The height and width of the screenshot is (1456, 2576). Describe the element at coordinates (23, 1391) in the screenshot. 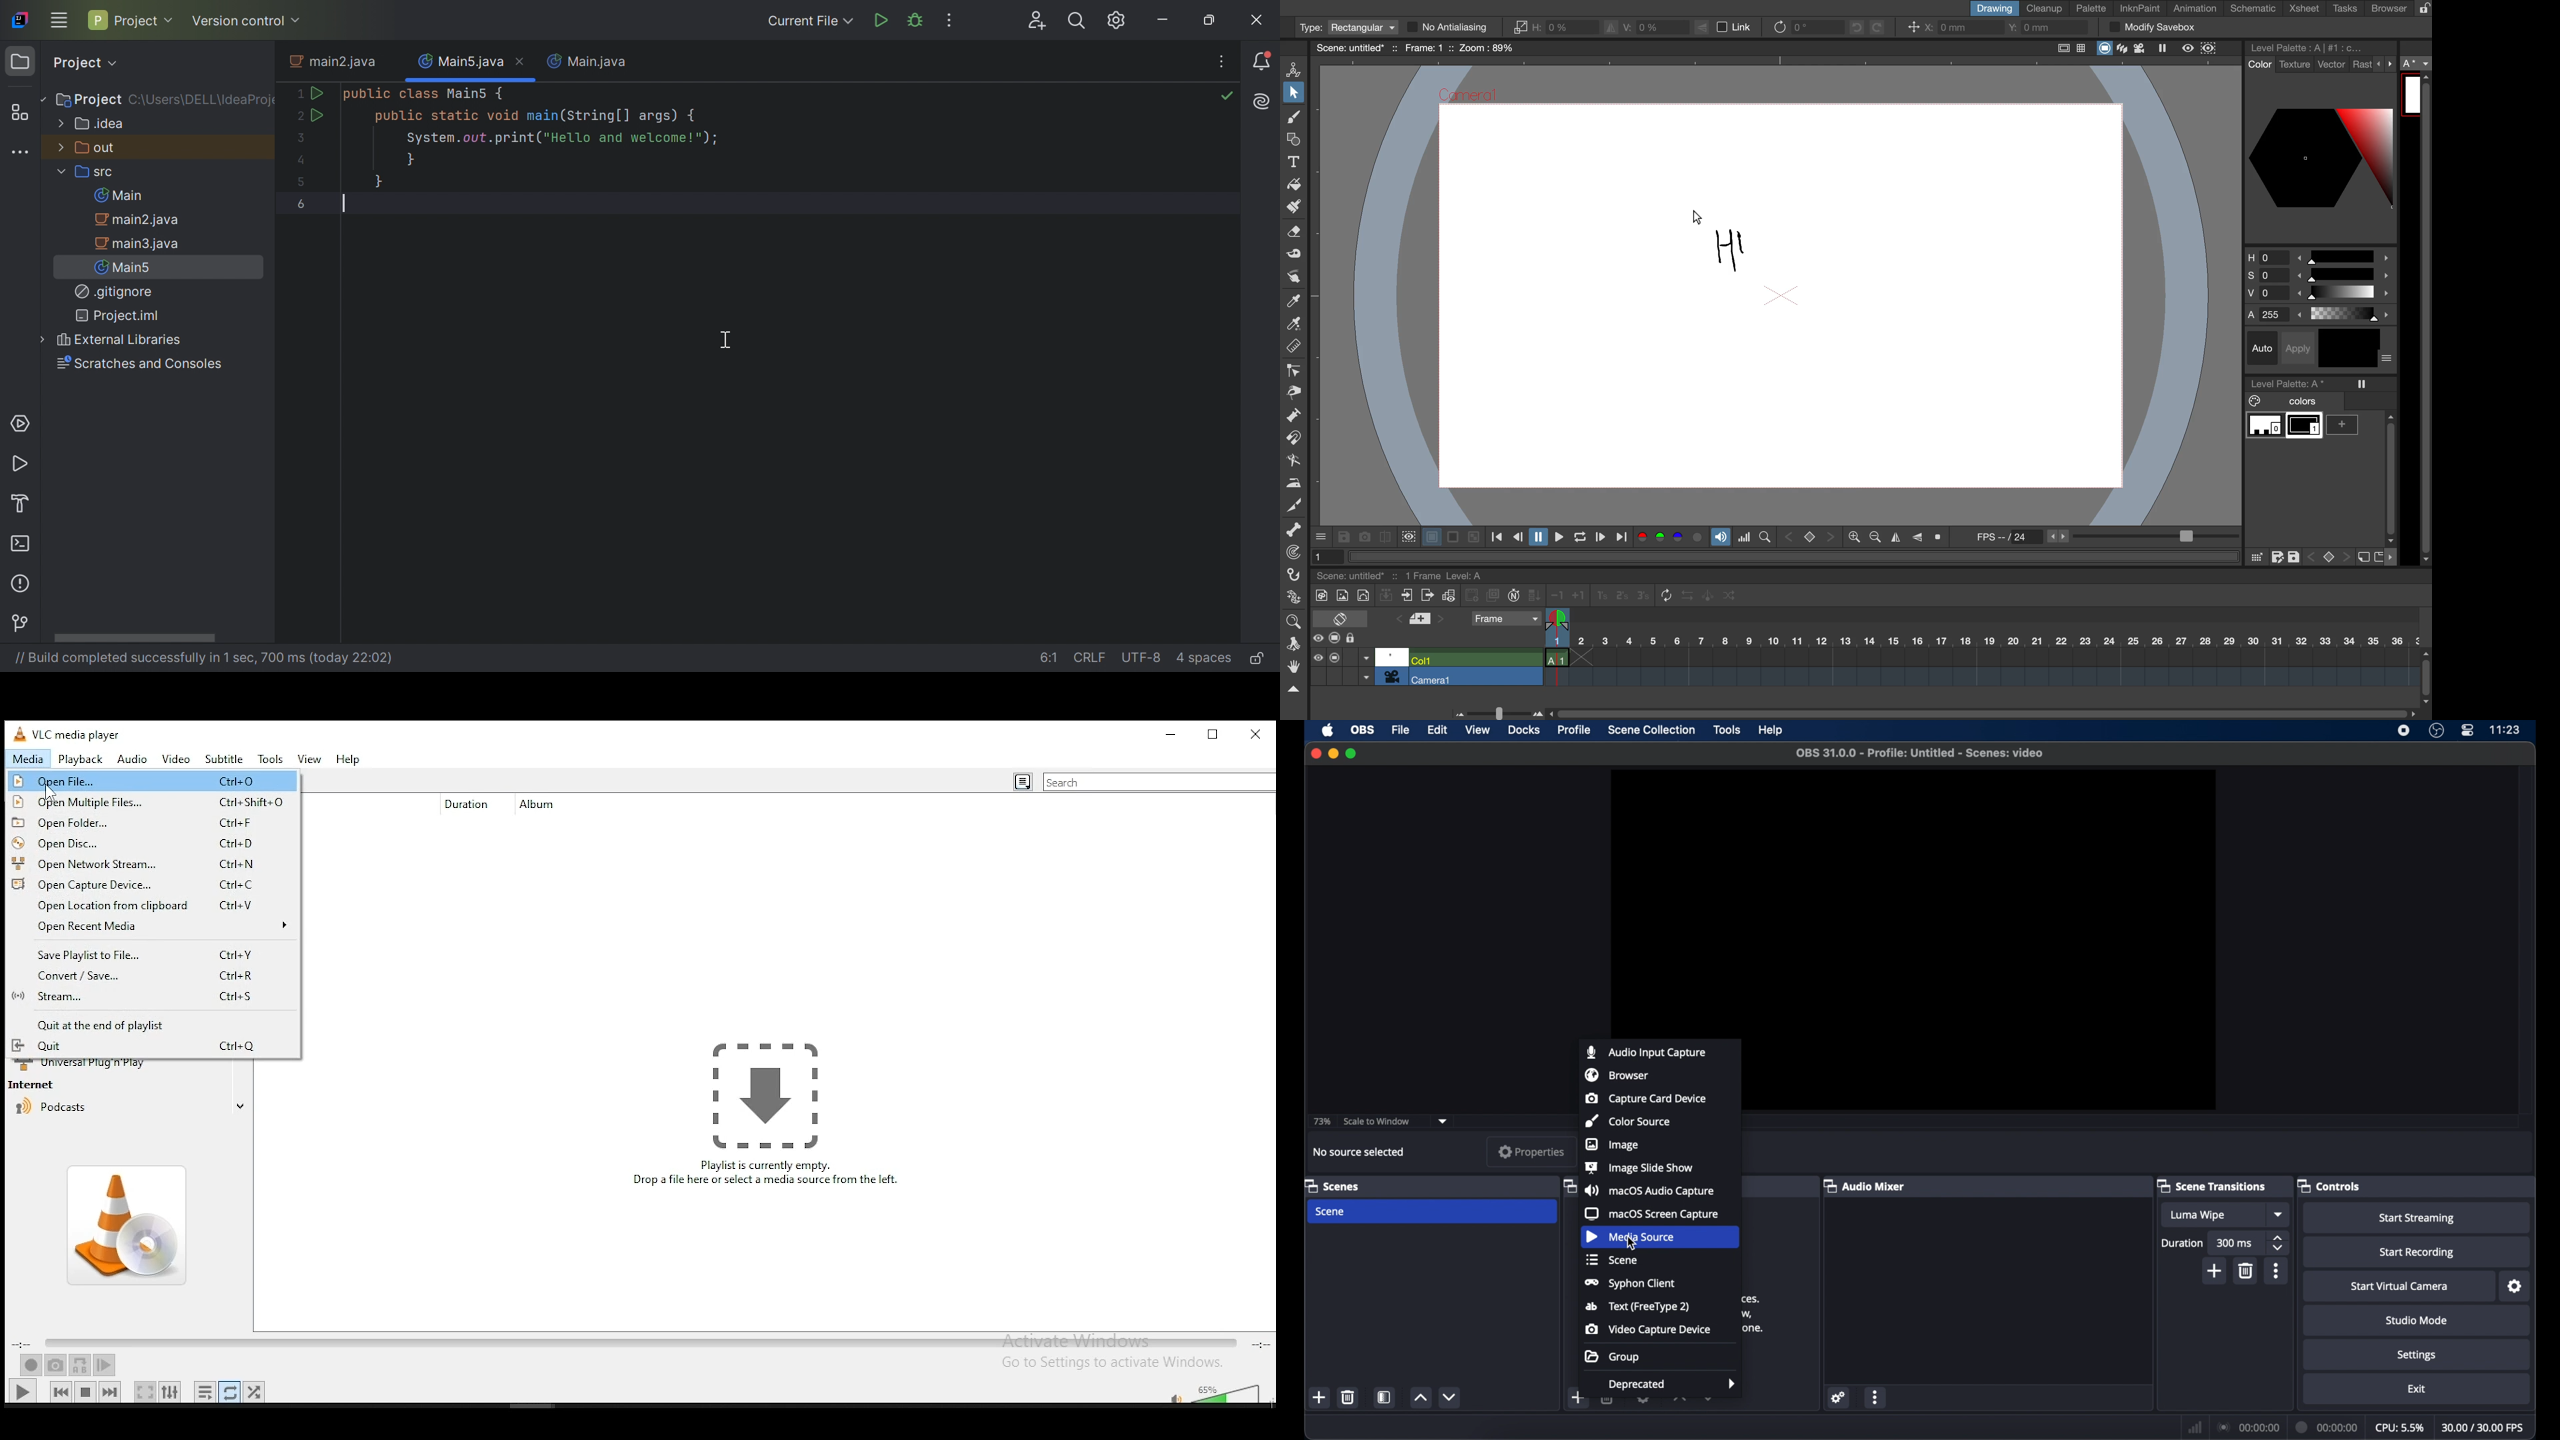

I see `play/pause` at that location.